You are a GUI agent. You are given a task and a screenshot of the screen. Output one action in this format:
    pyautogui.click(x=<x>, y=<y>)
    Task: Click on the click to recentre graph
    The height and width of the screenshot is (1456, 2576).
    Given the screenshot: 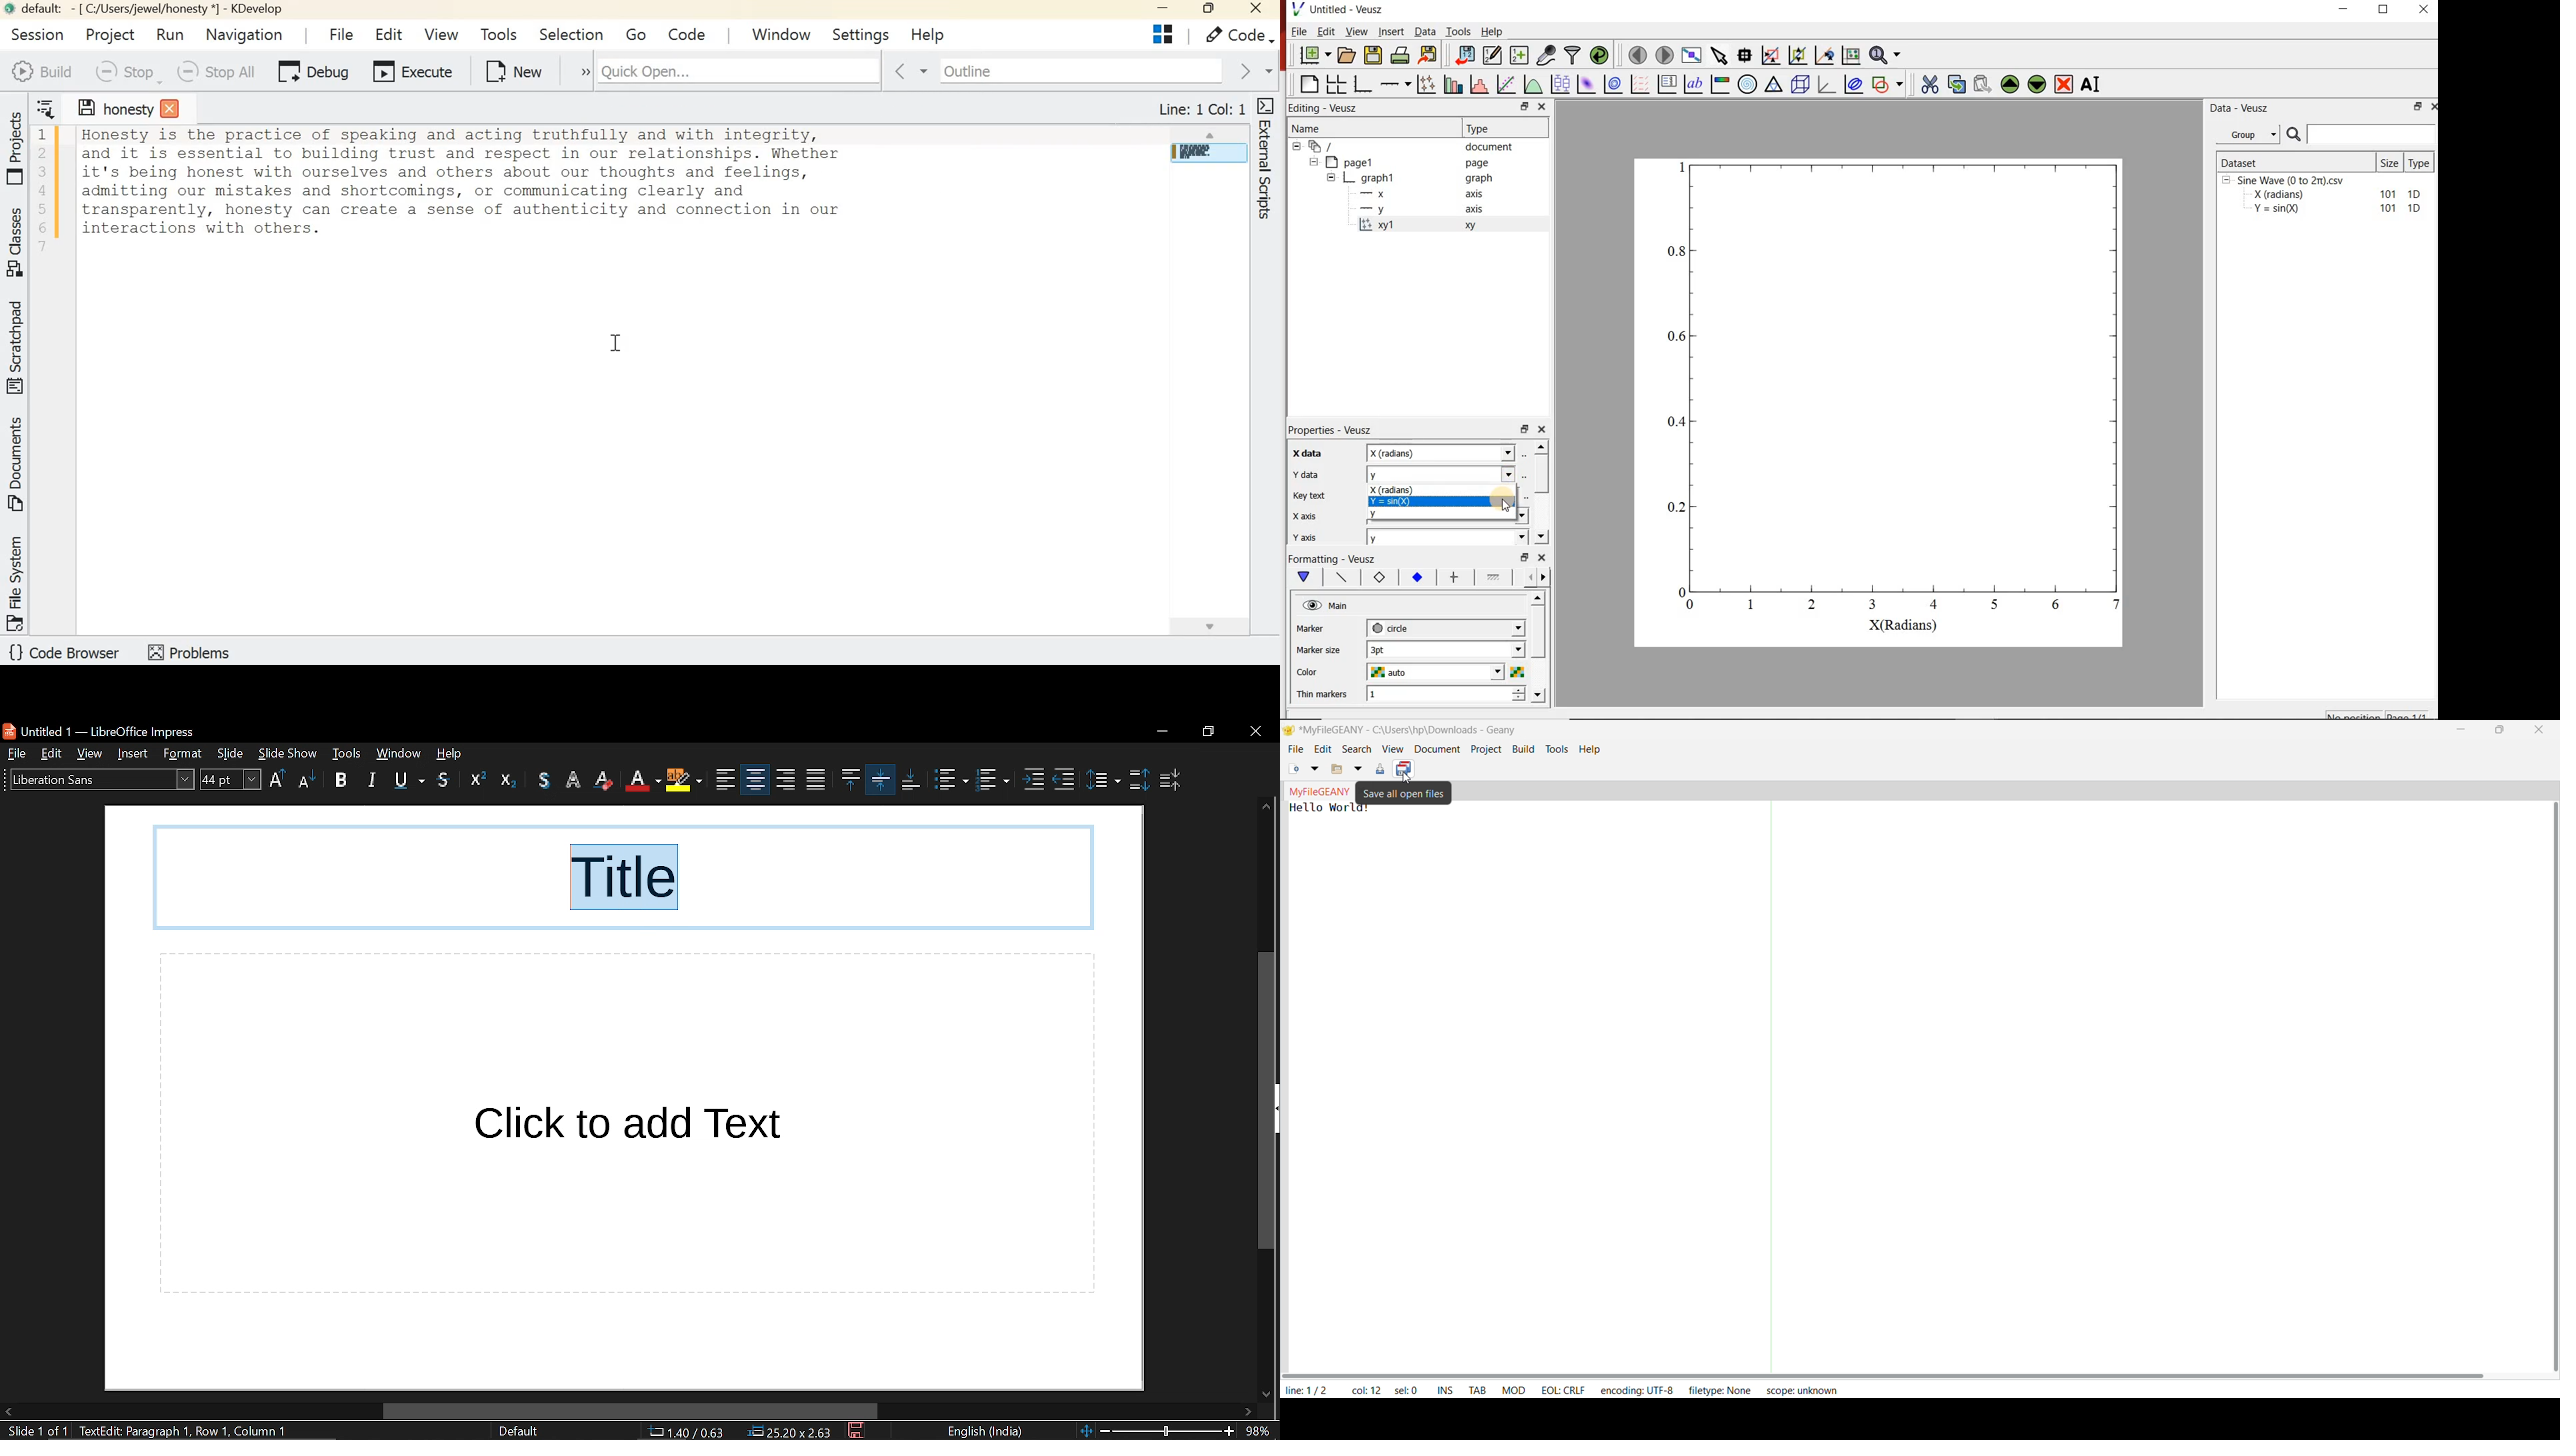 What is the action you would take?
    pyautogui.click(x=1825, y=53)
    